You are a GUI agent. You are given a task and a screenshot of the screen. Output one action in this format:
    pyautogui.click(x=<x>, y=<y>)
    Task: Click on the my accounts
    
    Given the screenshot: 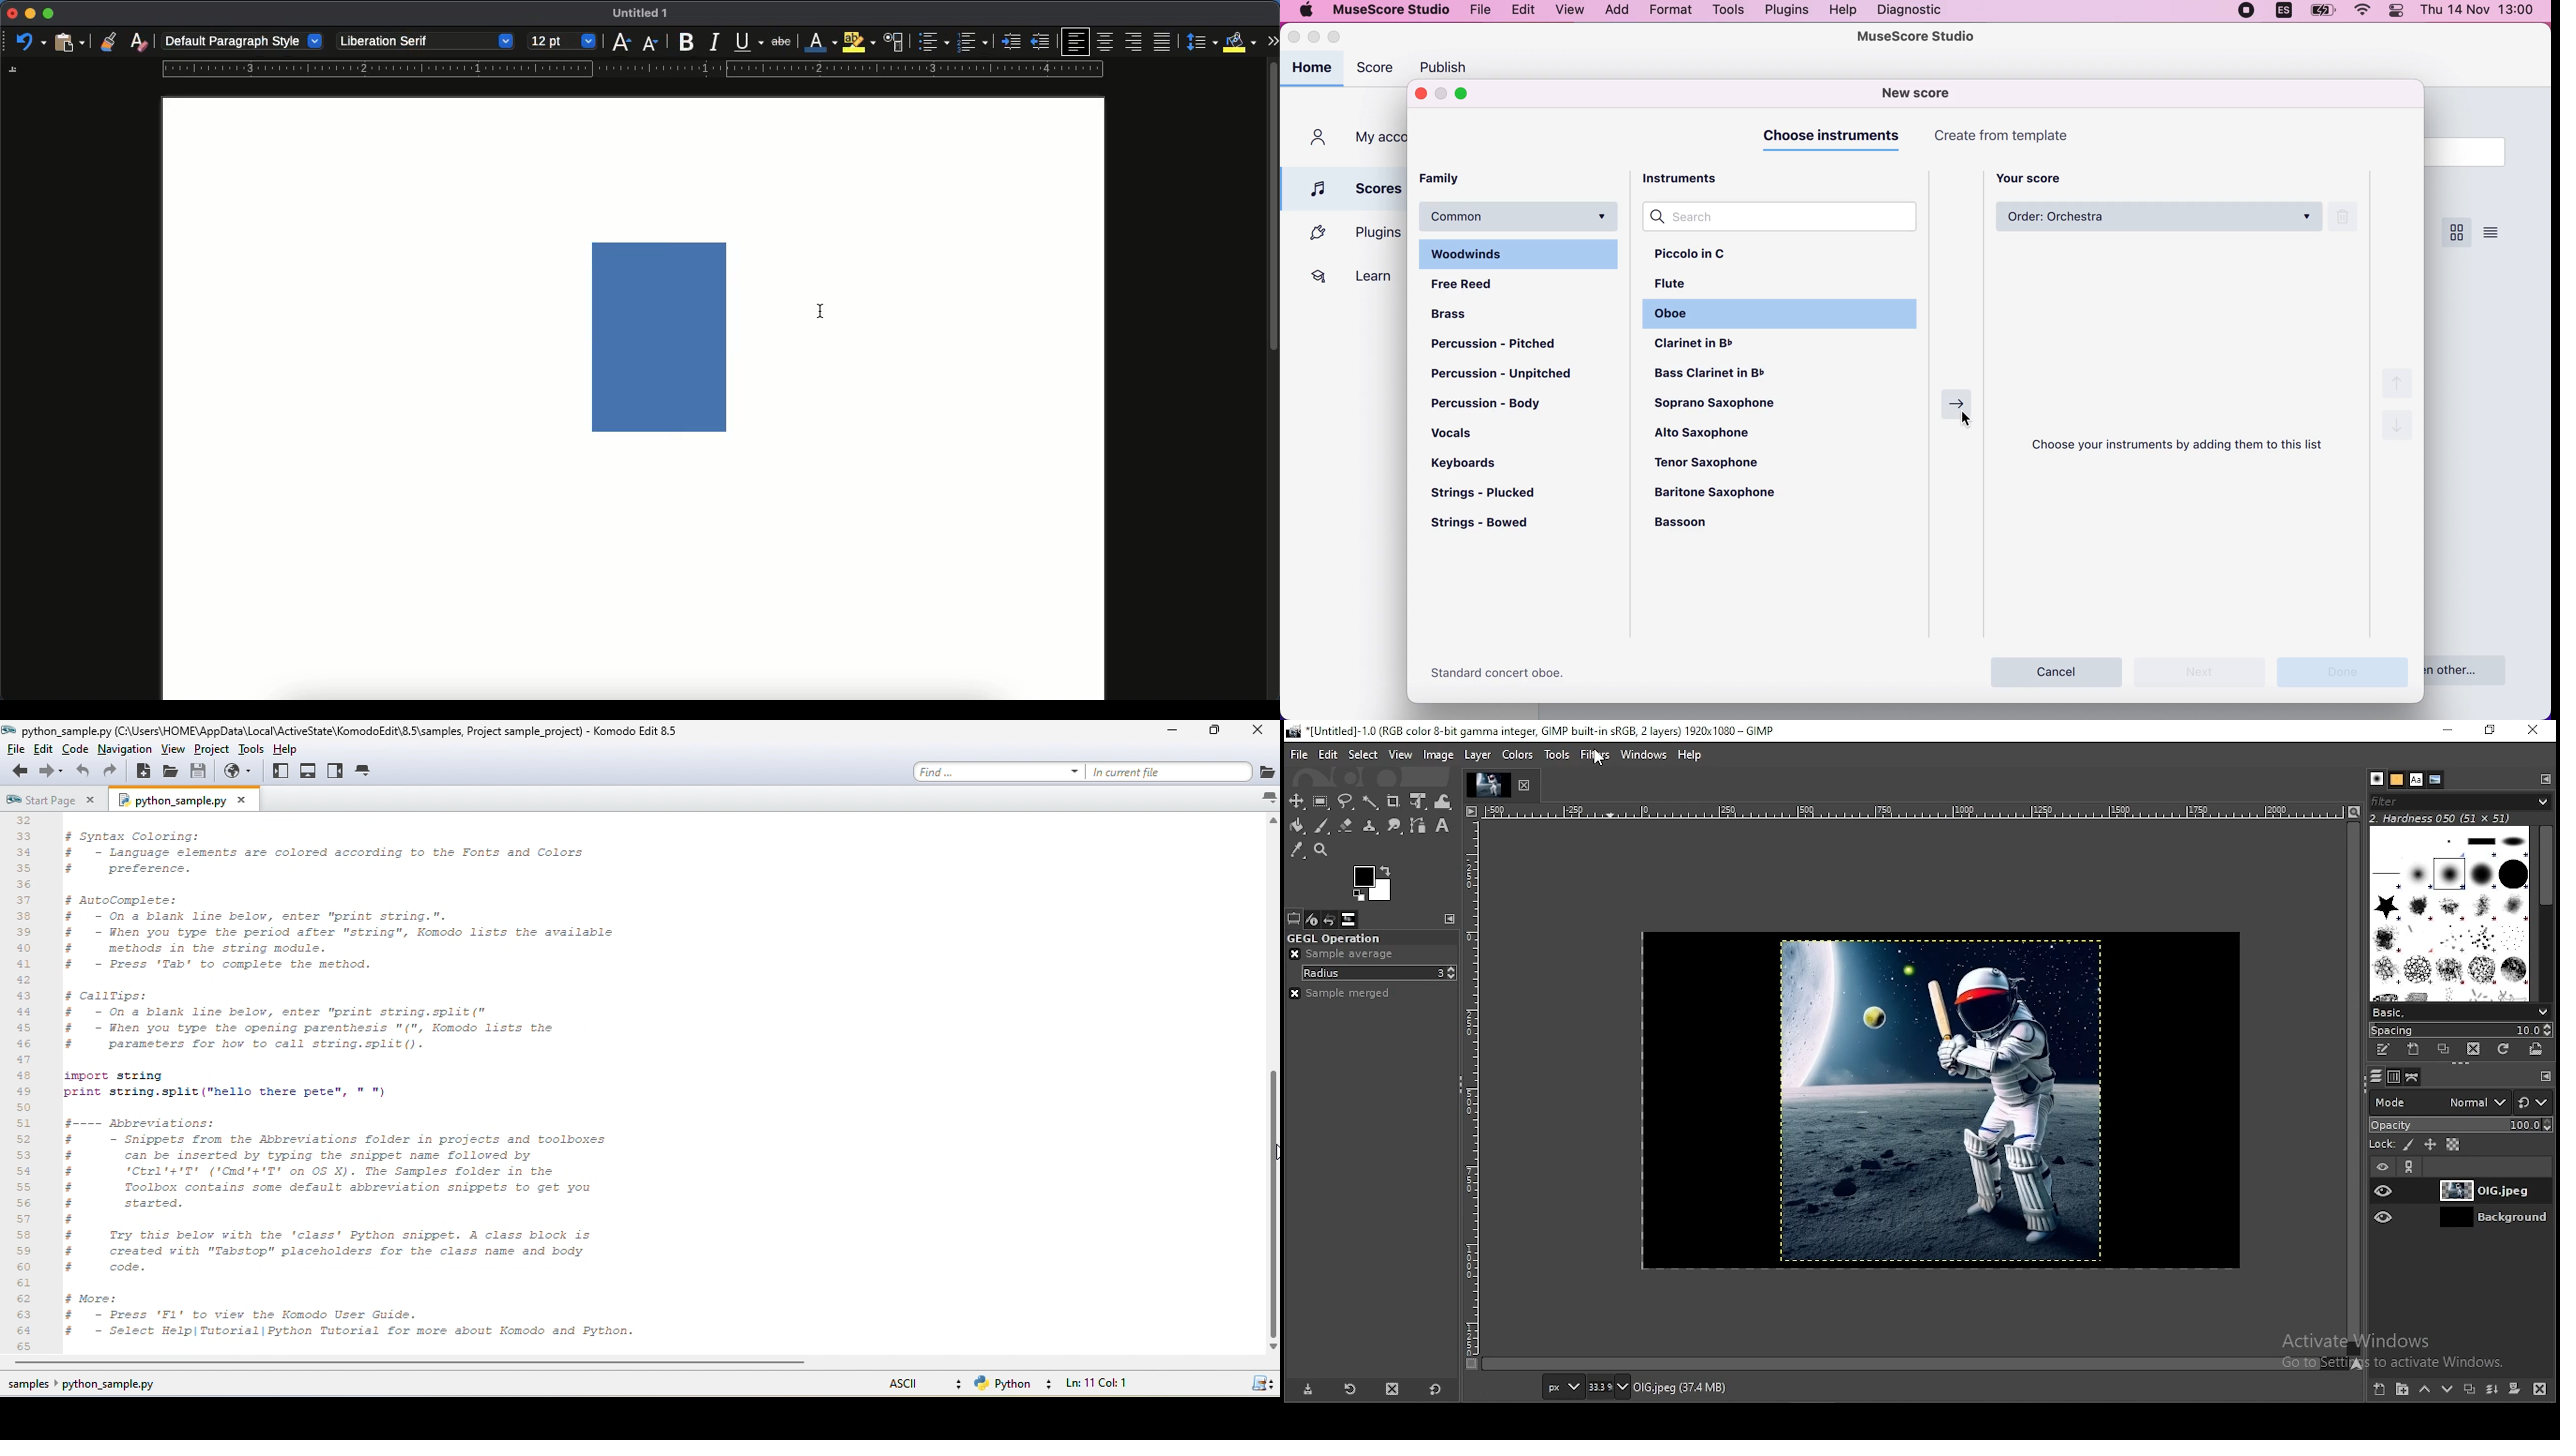 What is the action you would take?
    pyautogui.click(x=1352, y=139)
    